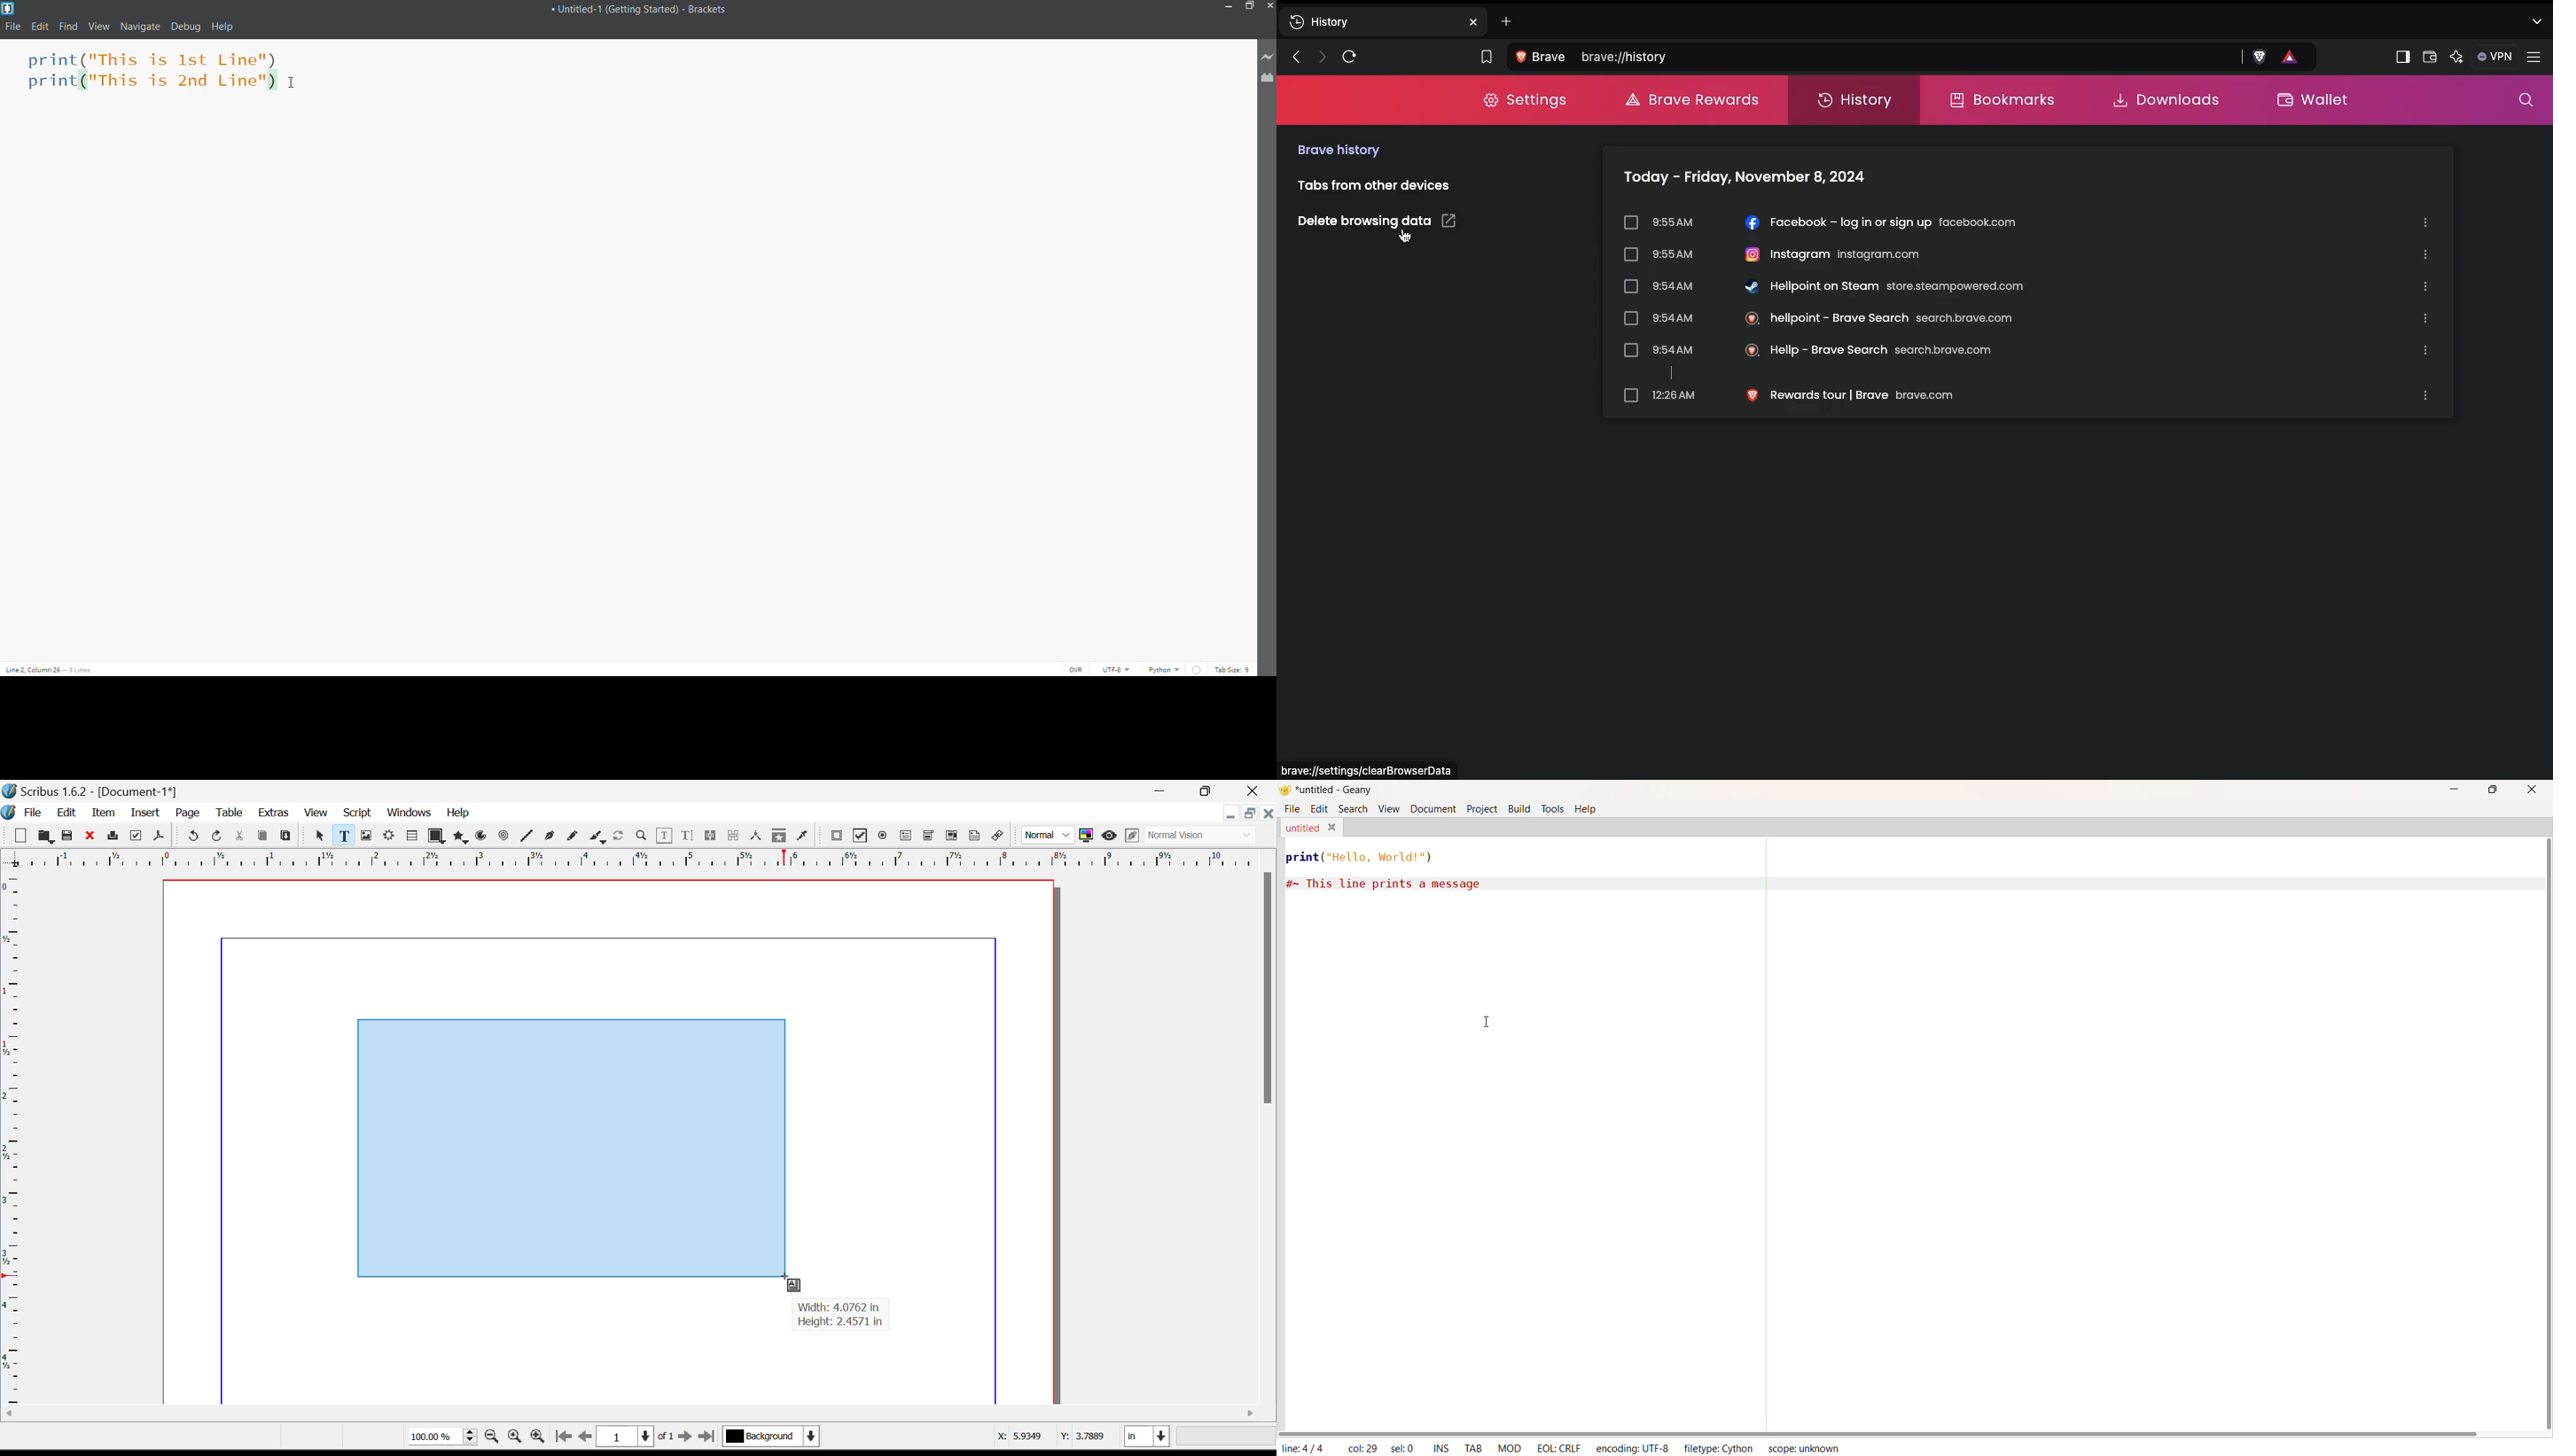  I want to click on Toggle Color Management, so click(1088, 836).